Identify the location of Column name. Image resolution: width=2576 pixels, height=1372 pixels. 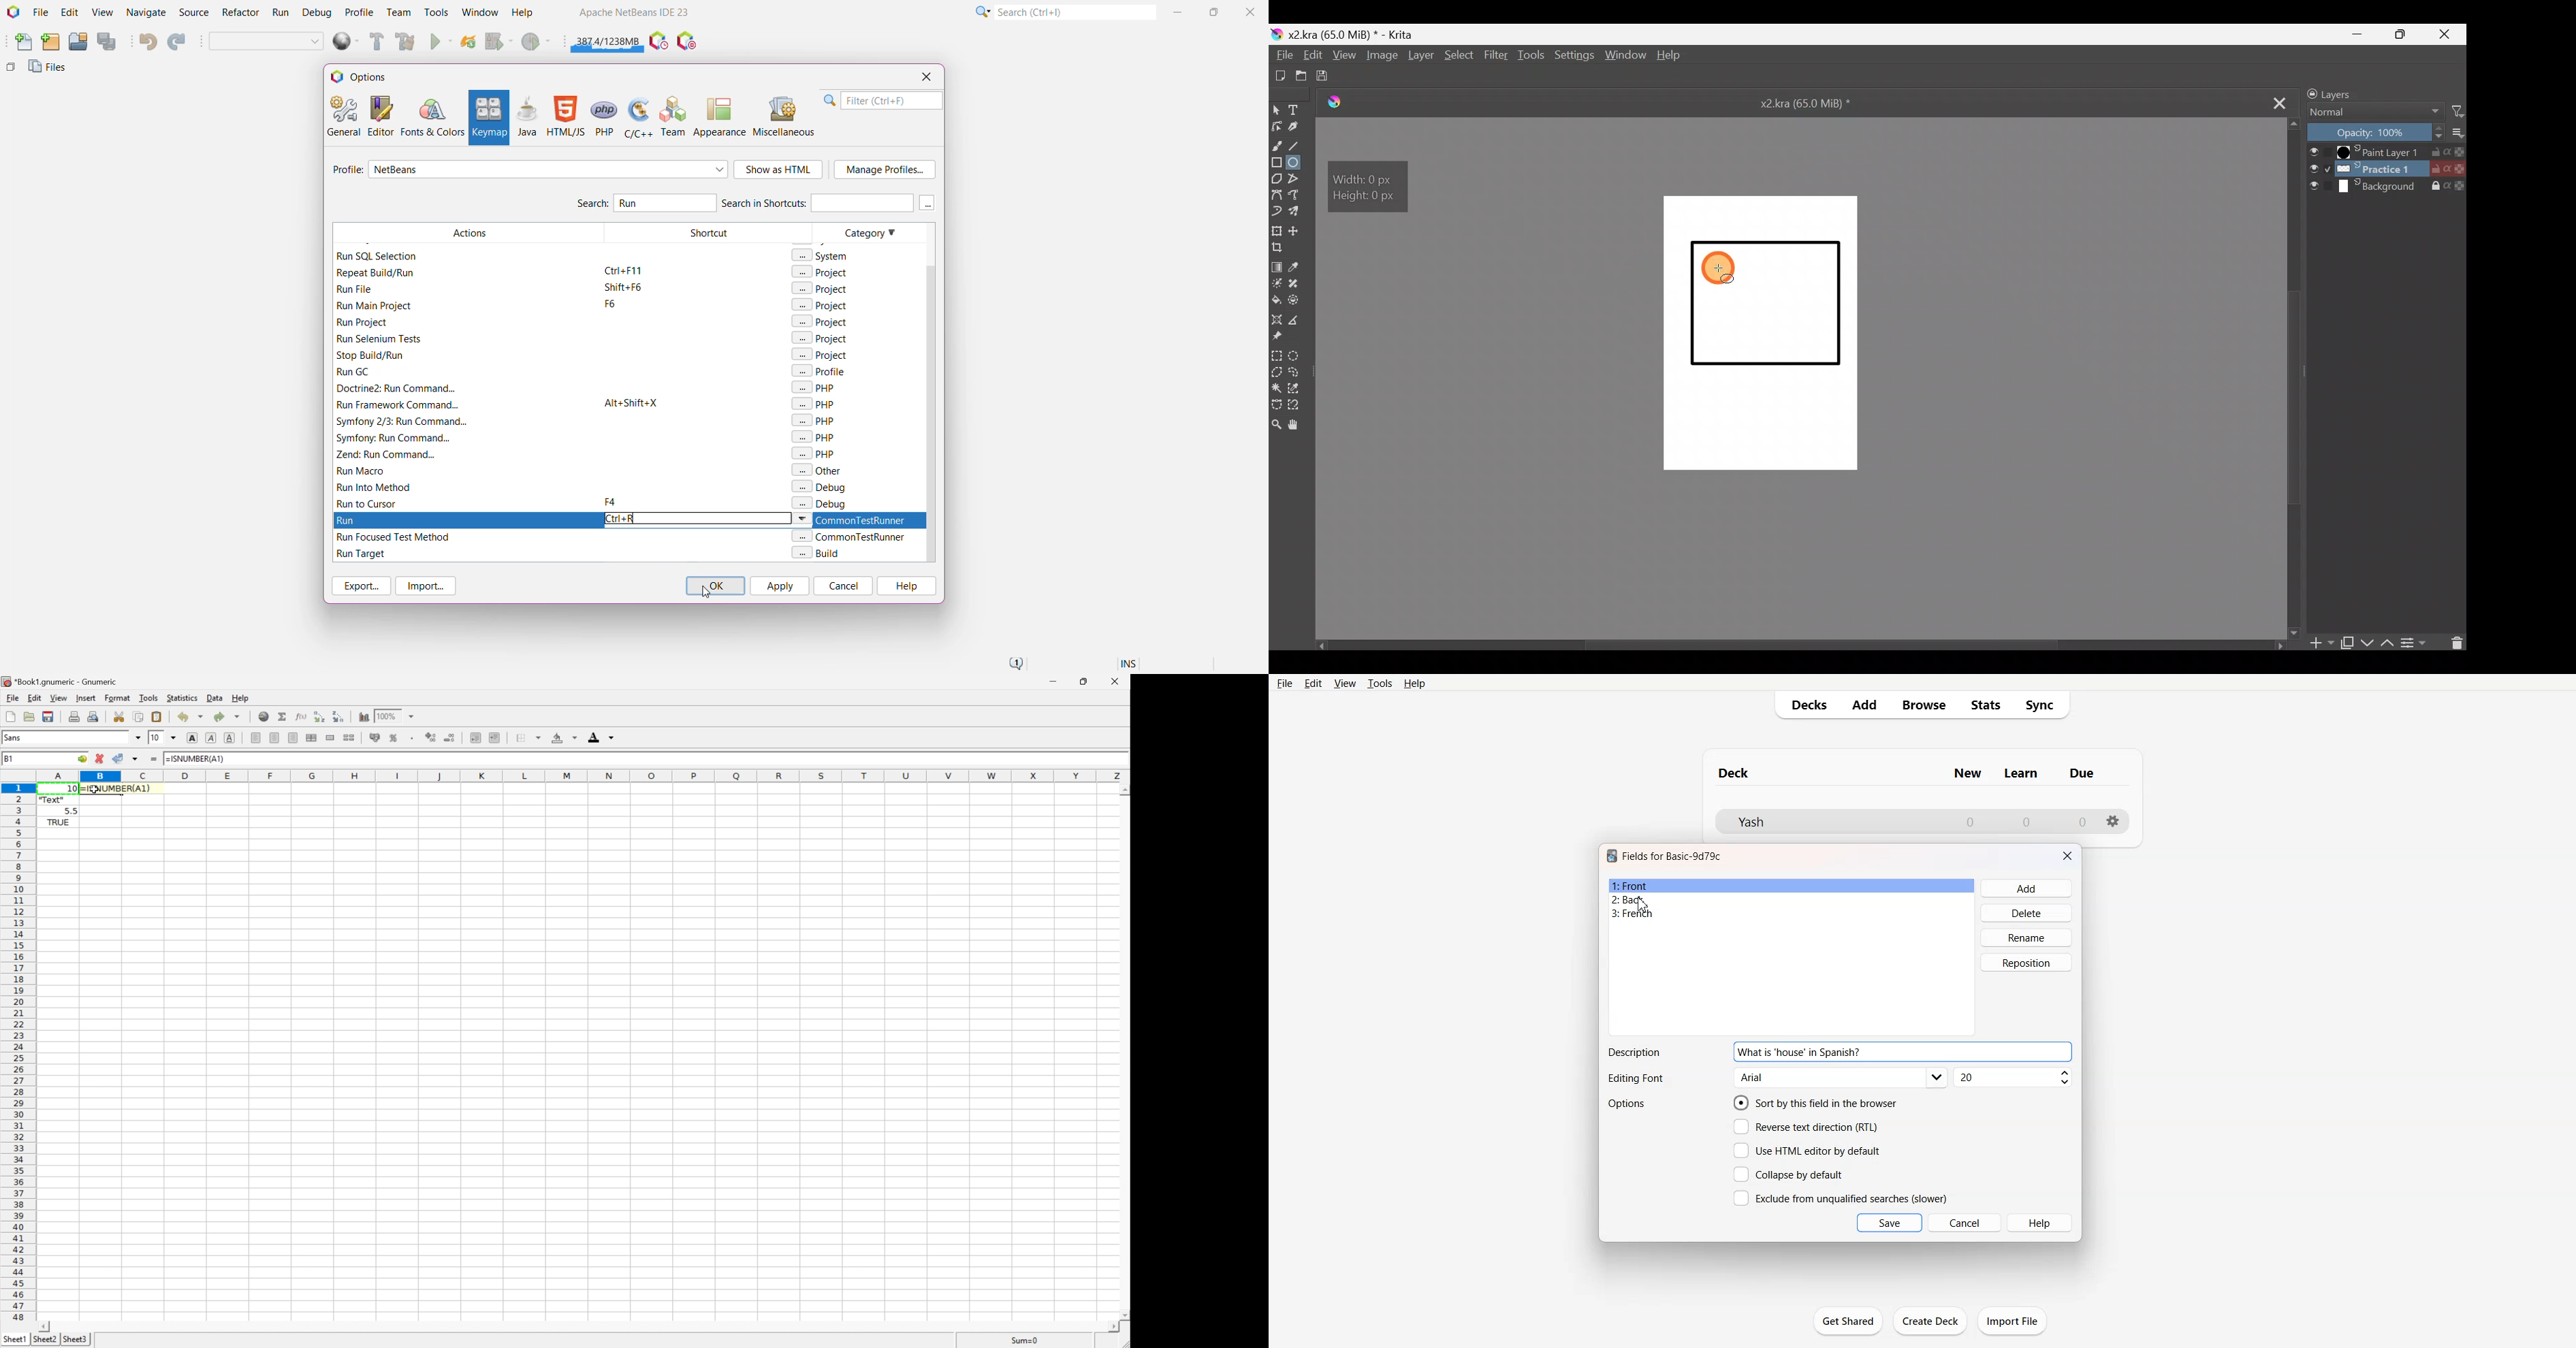
(2021, 773).